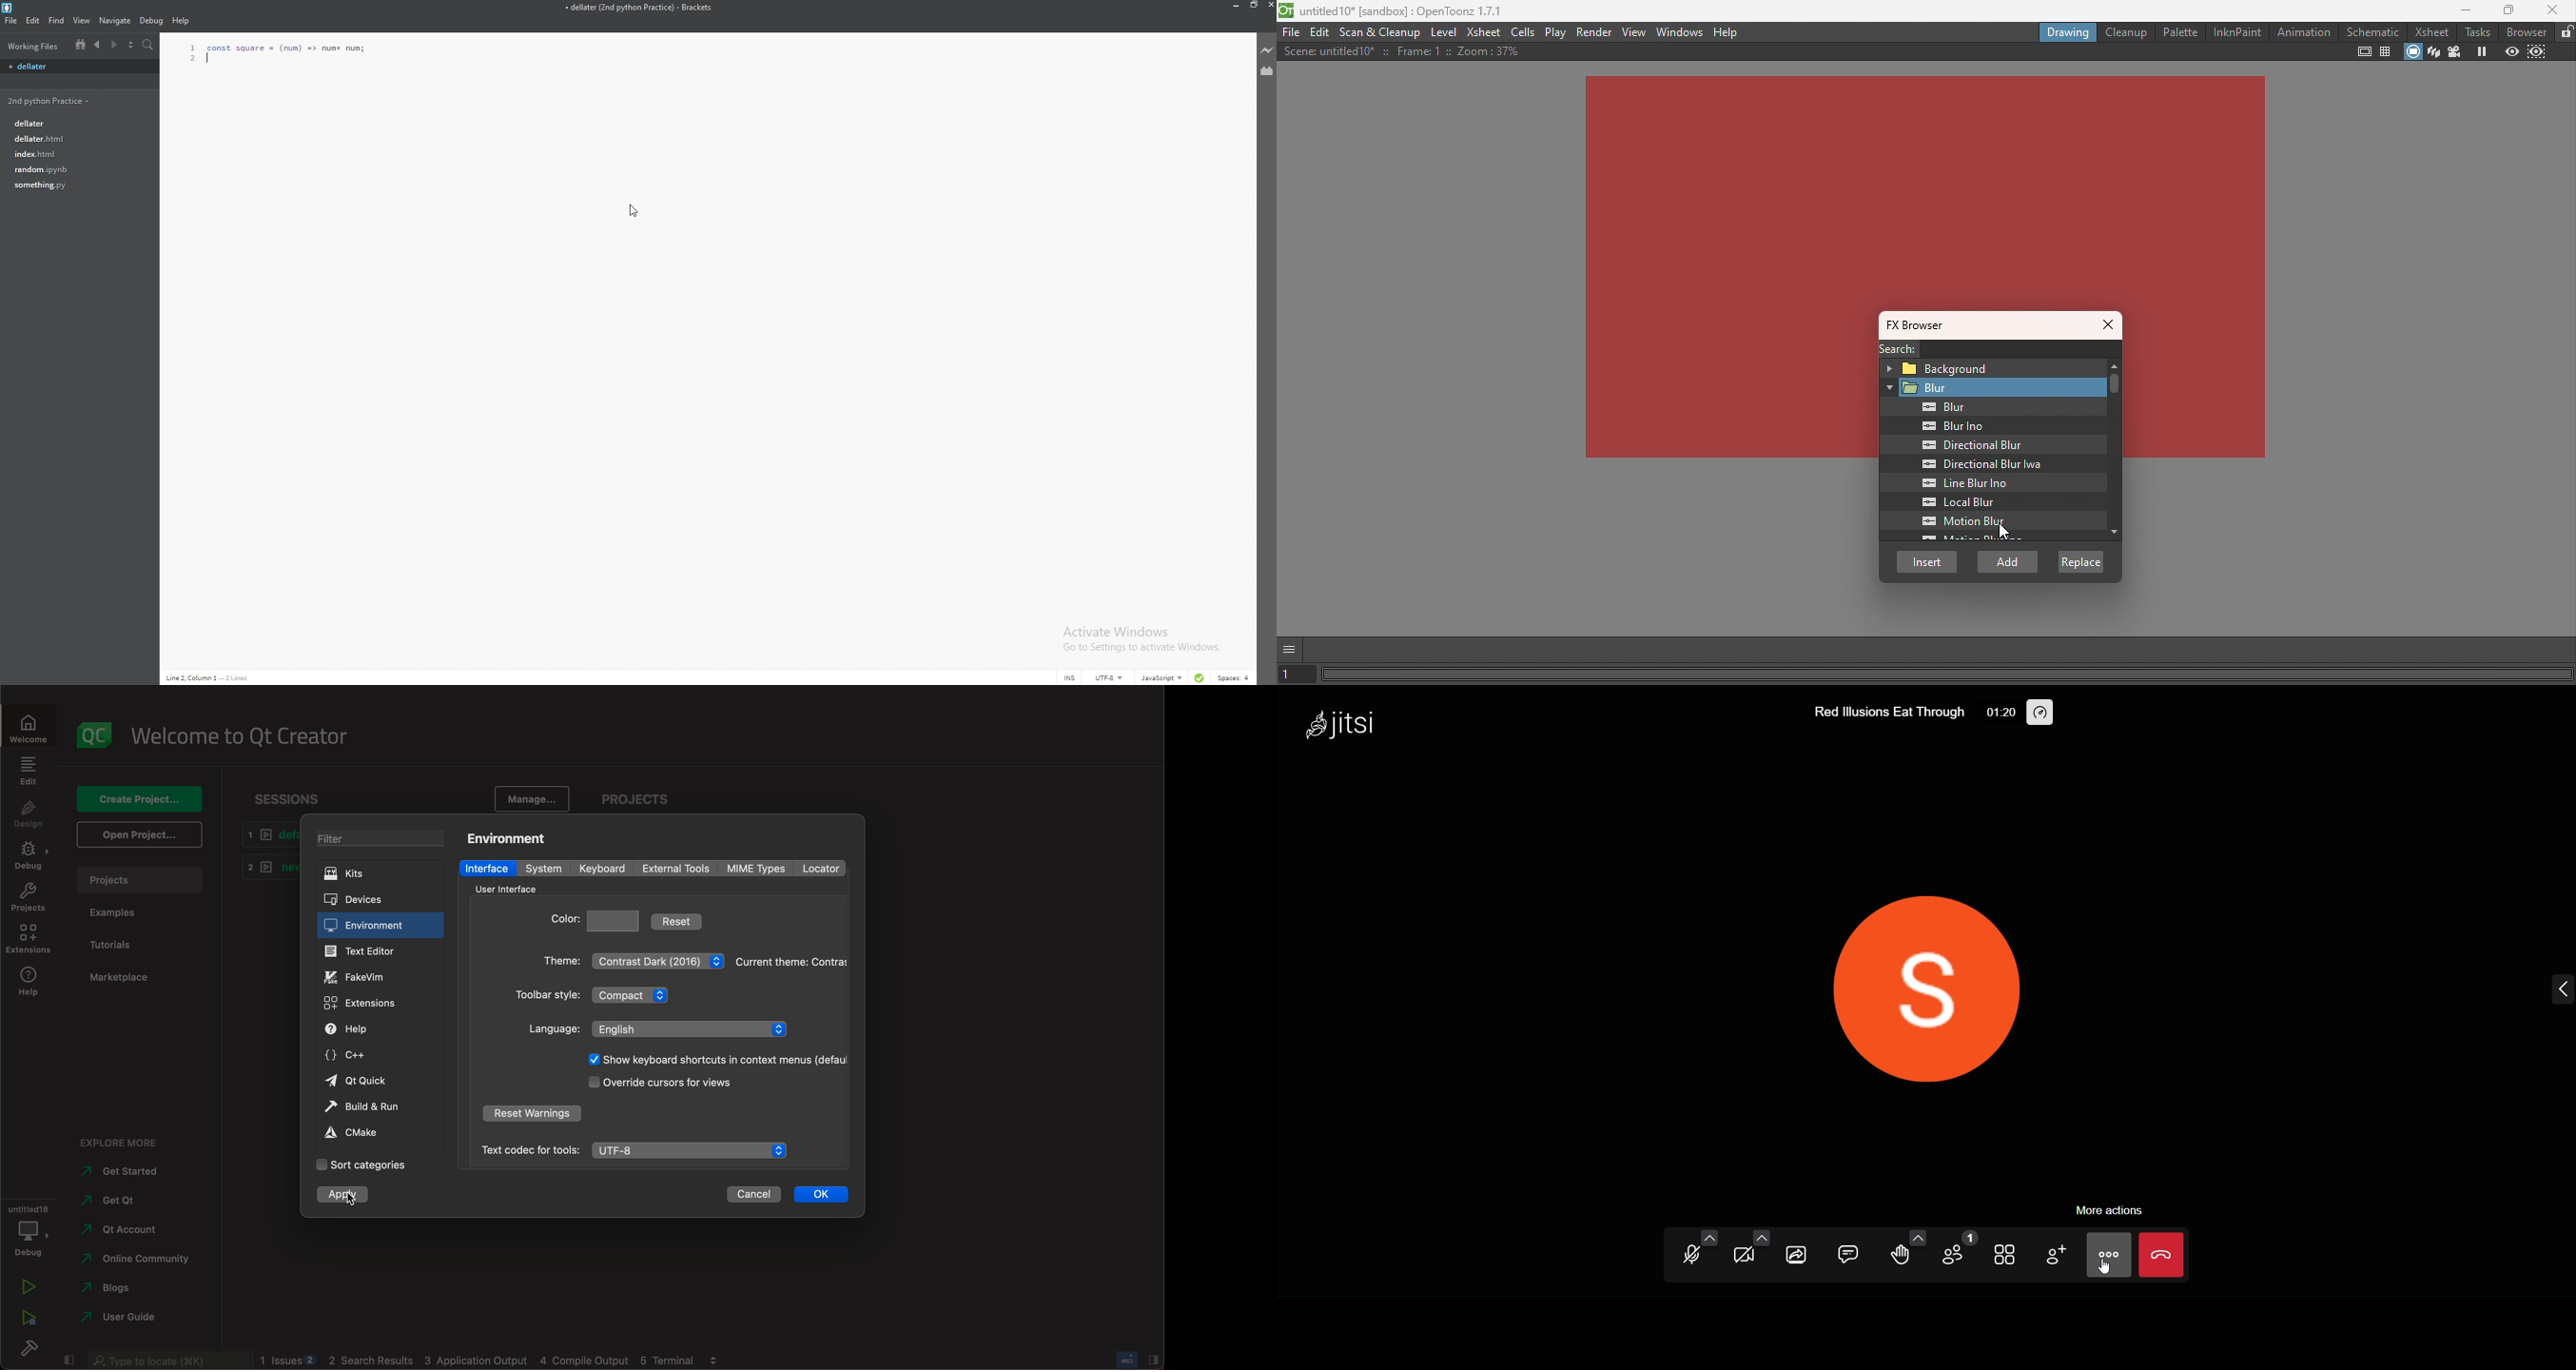  Describe the element at coordinates (27, 726) in the screenshot. I see `welcome` at that location.